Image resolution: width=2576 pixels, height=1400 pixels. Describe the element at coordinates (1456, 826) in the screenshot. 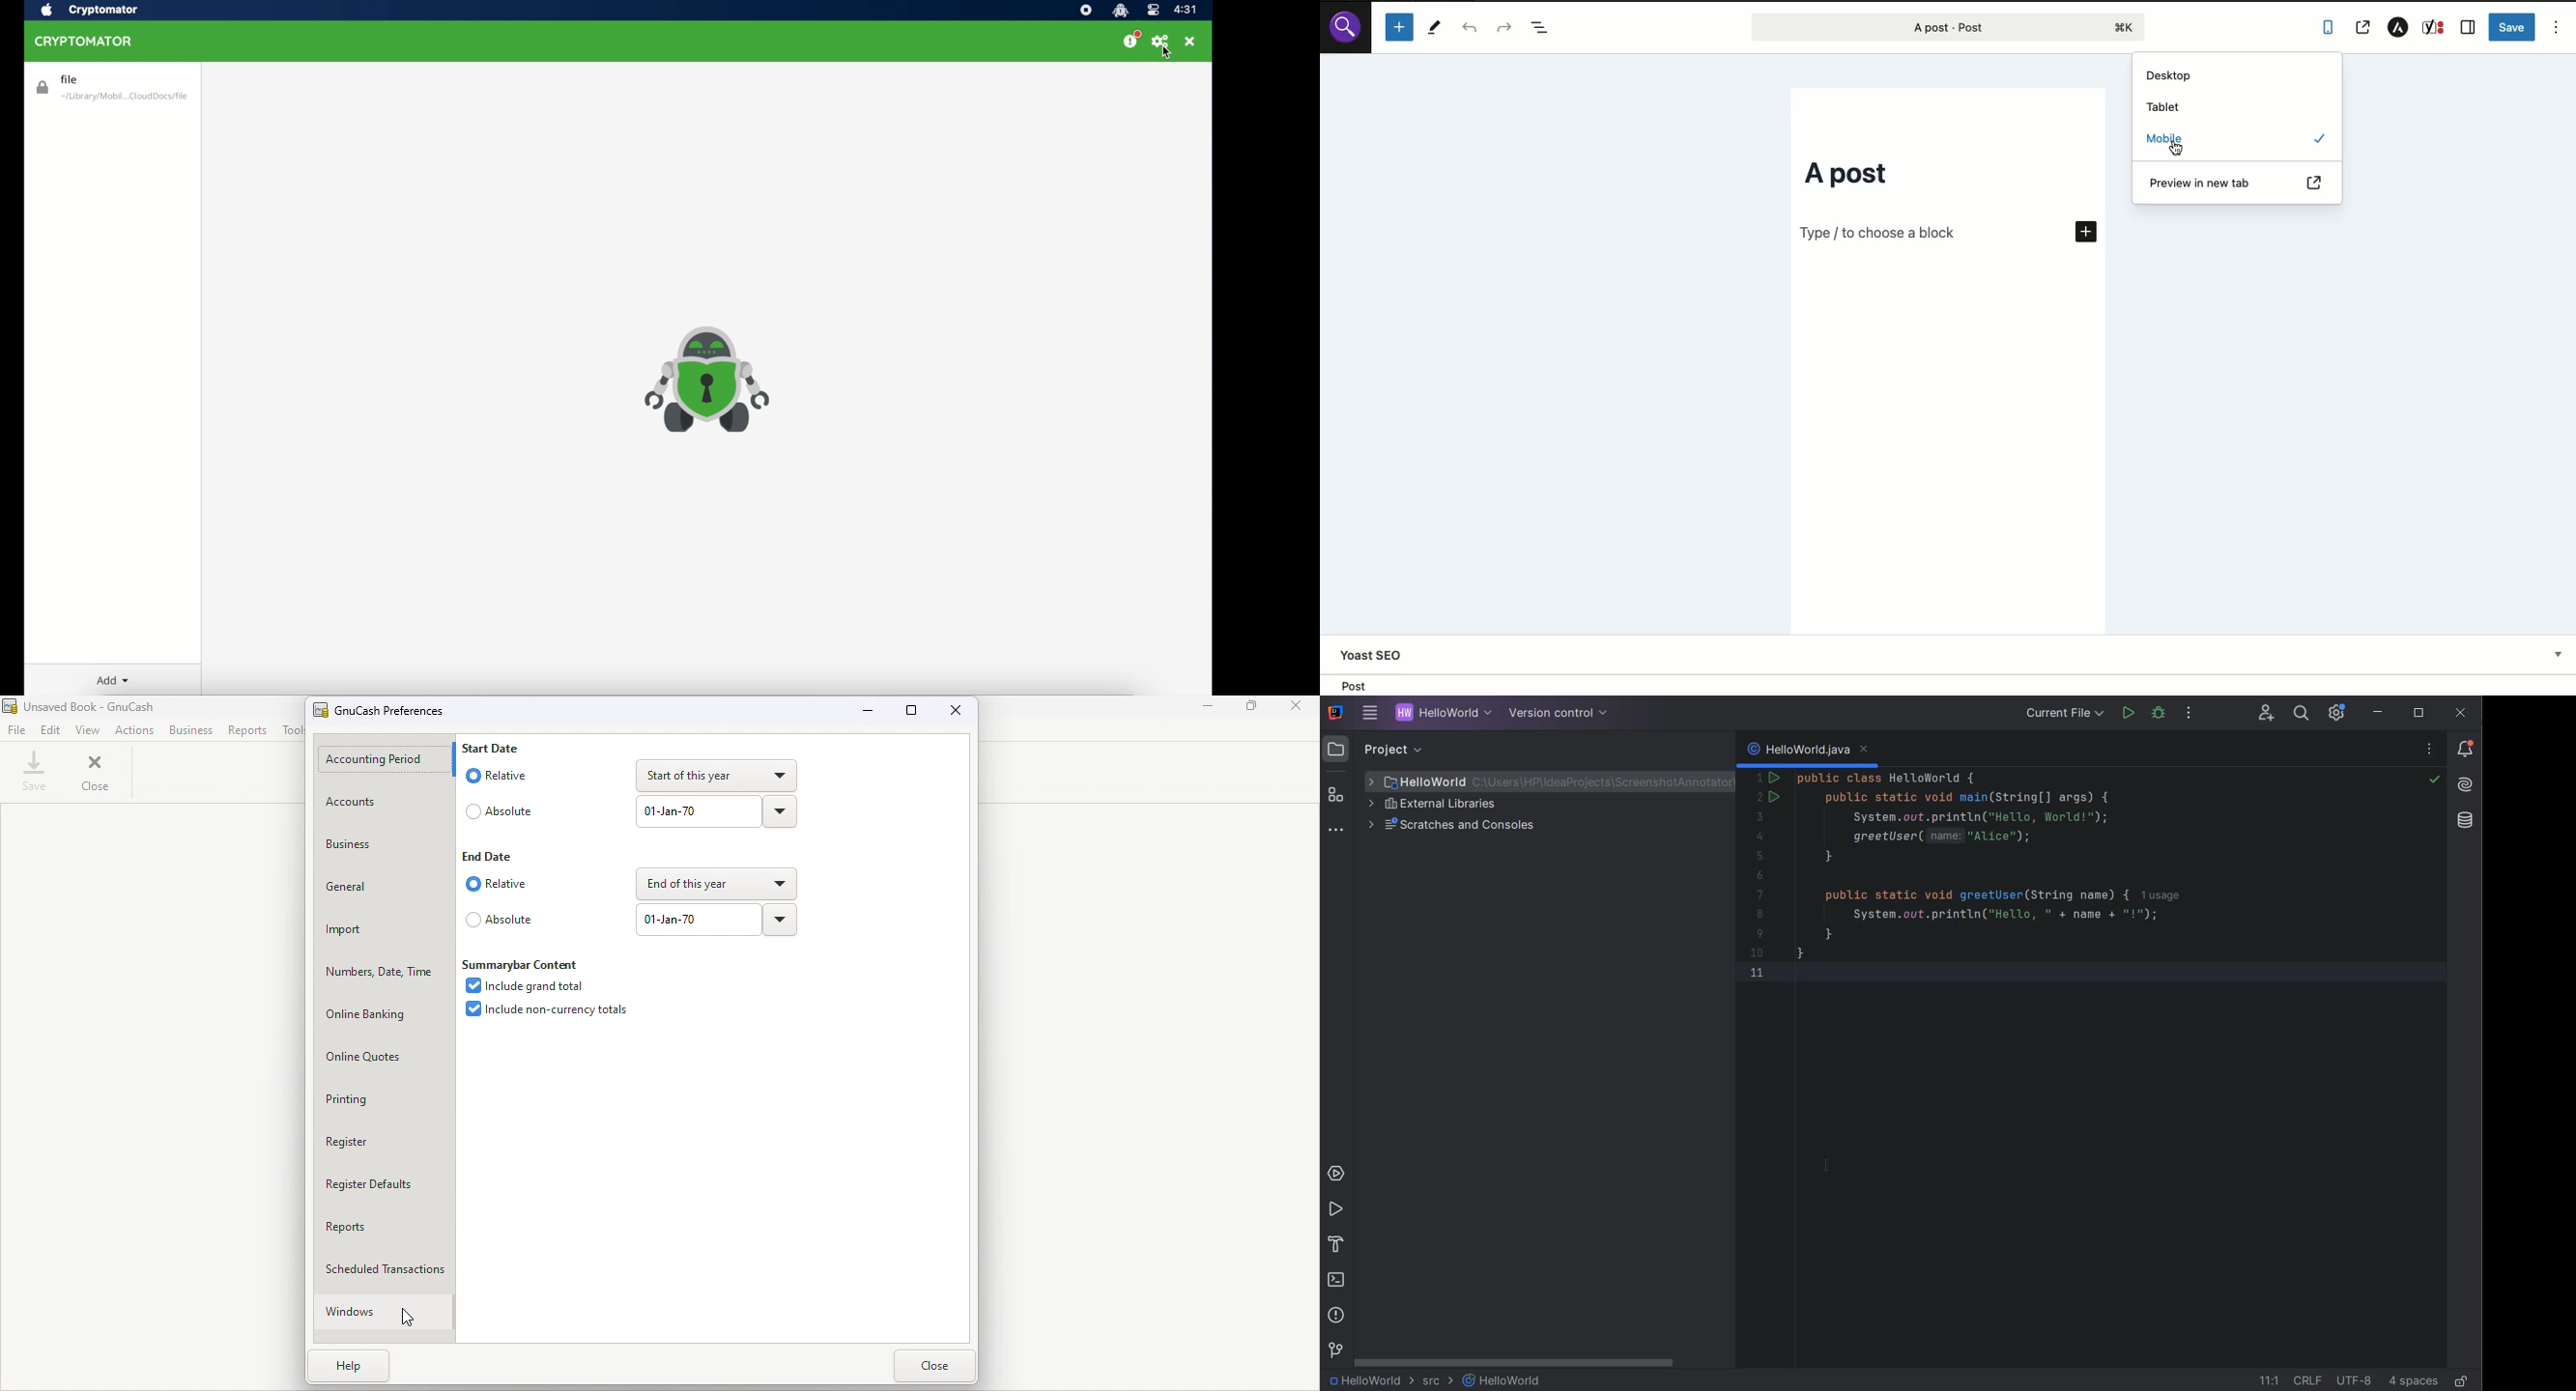

I see `SCRATCHES AND CONSOLES` at that location.